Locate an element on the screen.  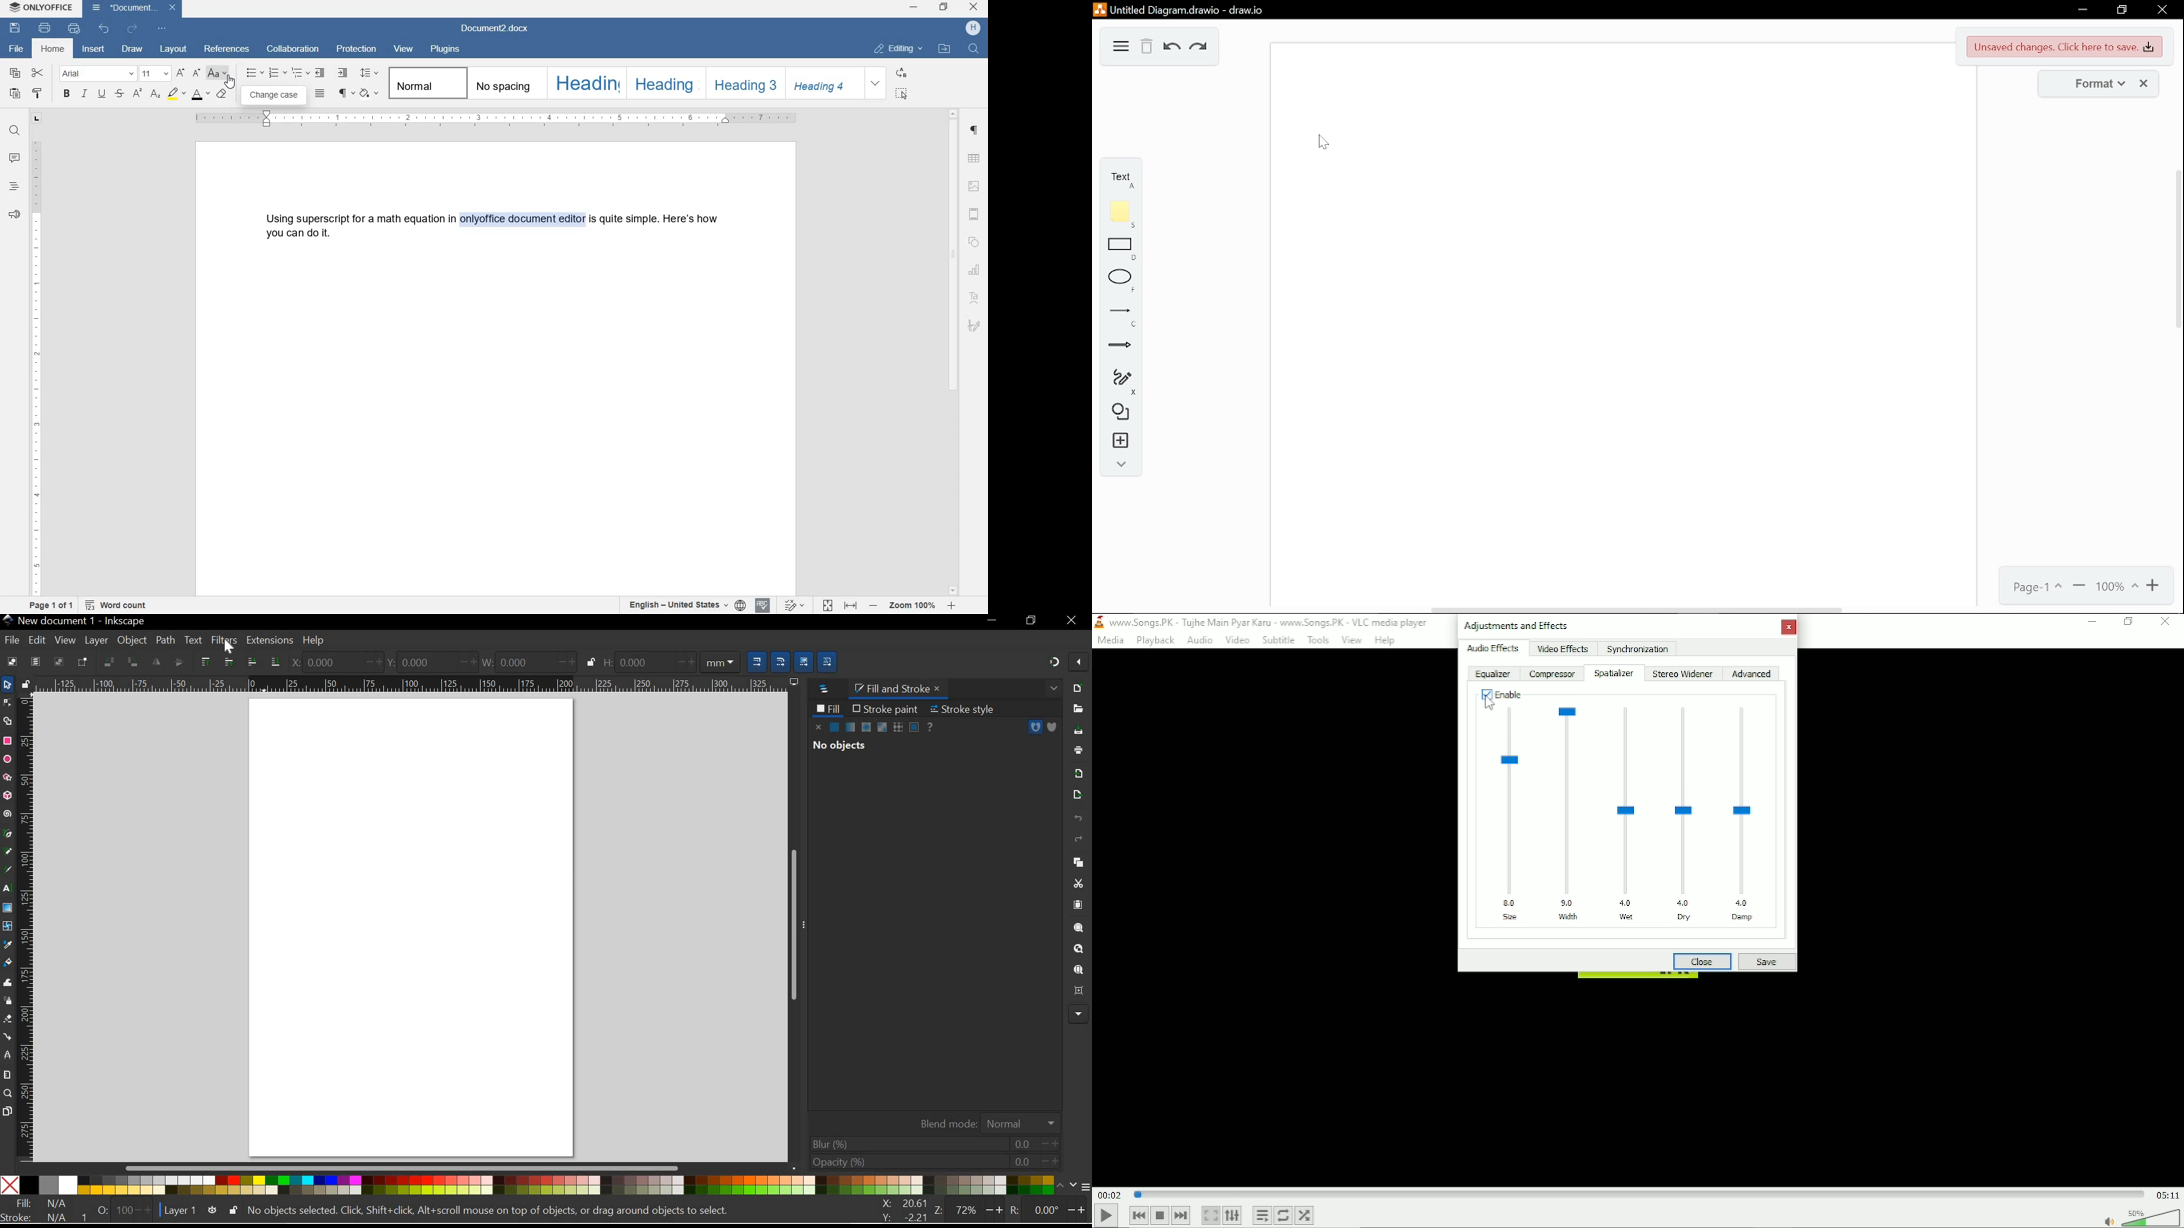
Minimize is located at coordinates (2092, 623).